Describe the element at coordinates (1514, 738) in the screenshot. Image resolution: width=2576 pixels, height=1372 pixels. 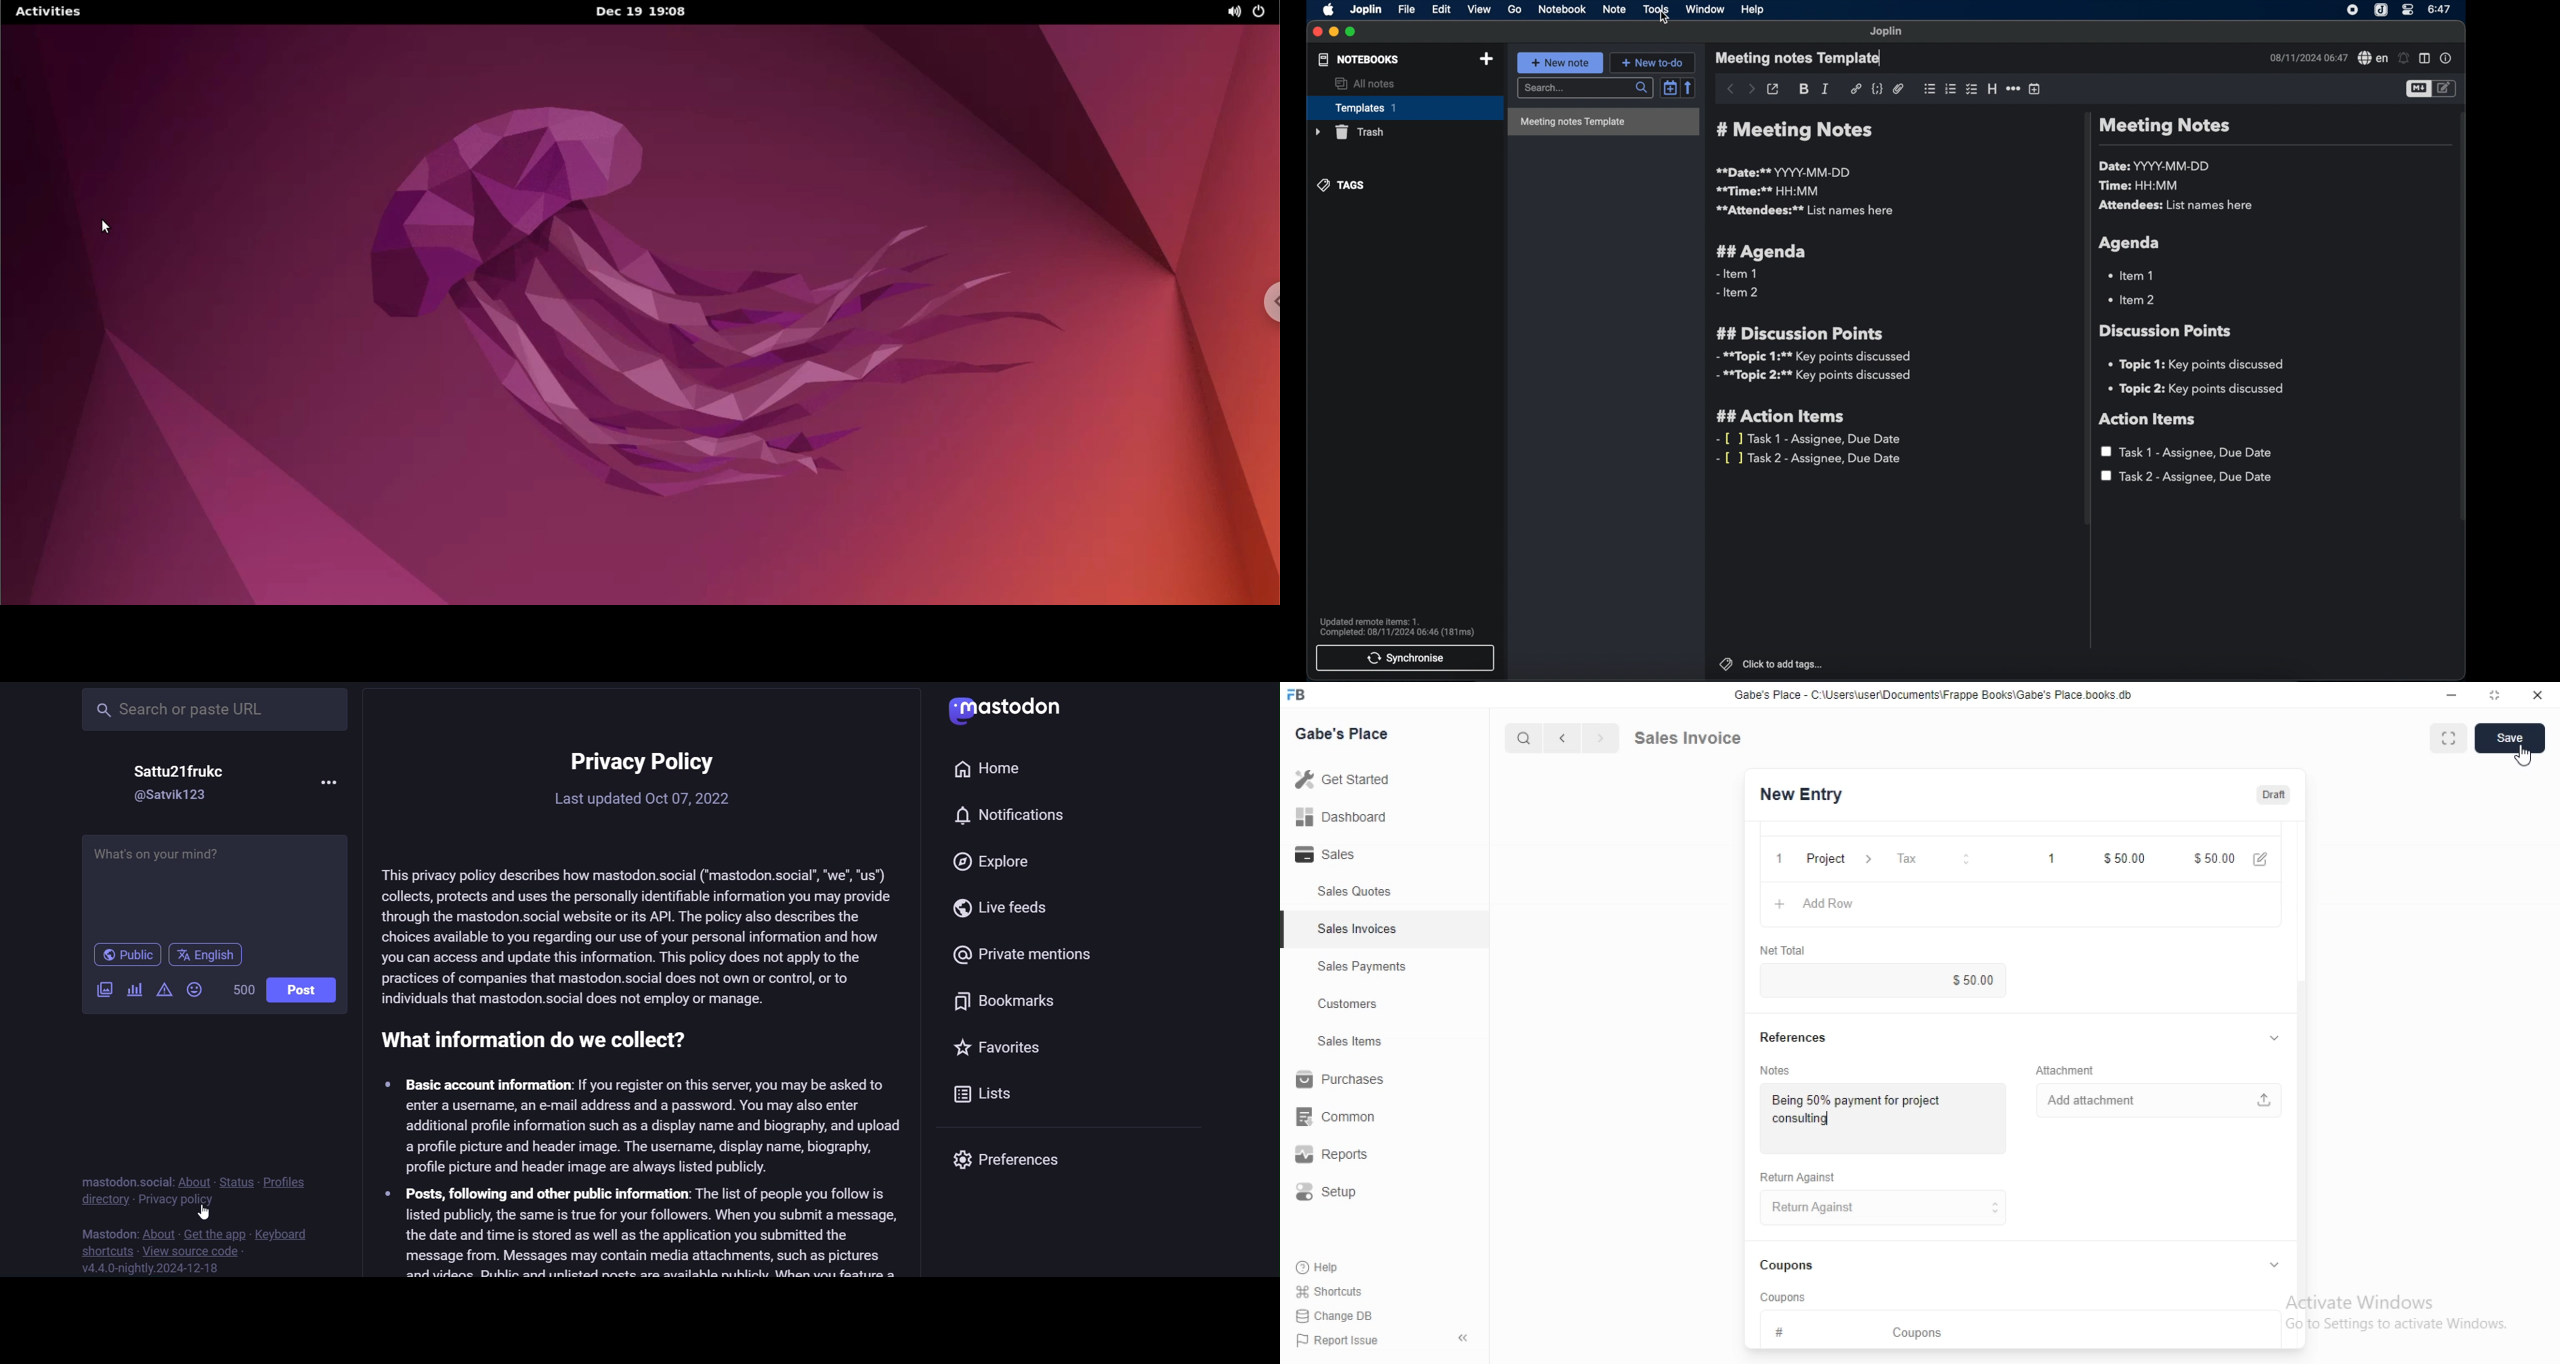
I see `cursor` at that location.